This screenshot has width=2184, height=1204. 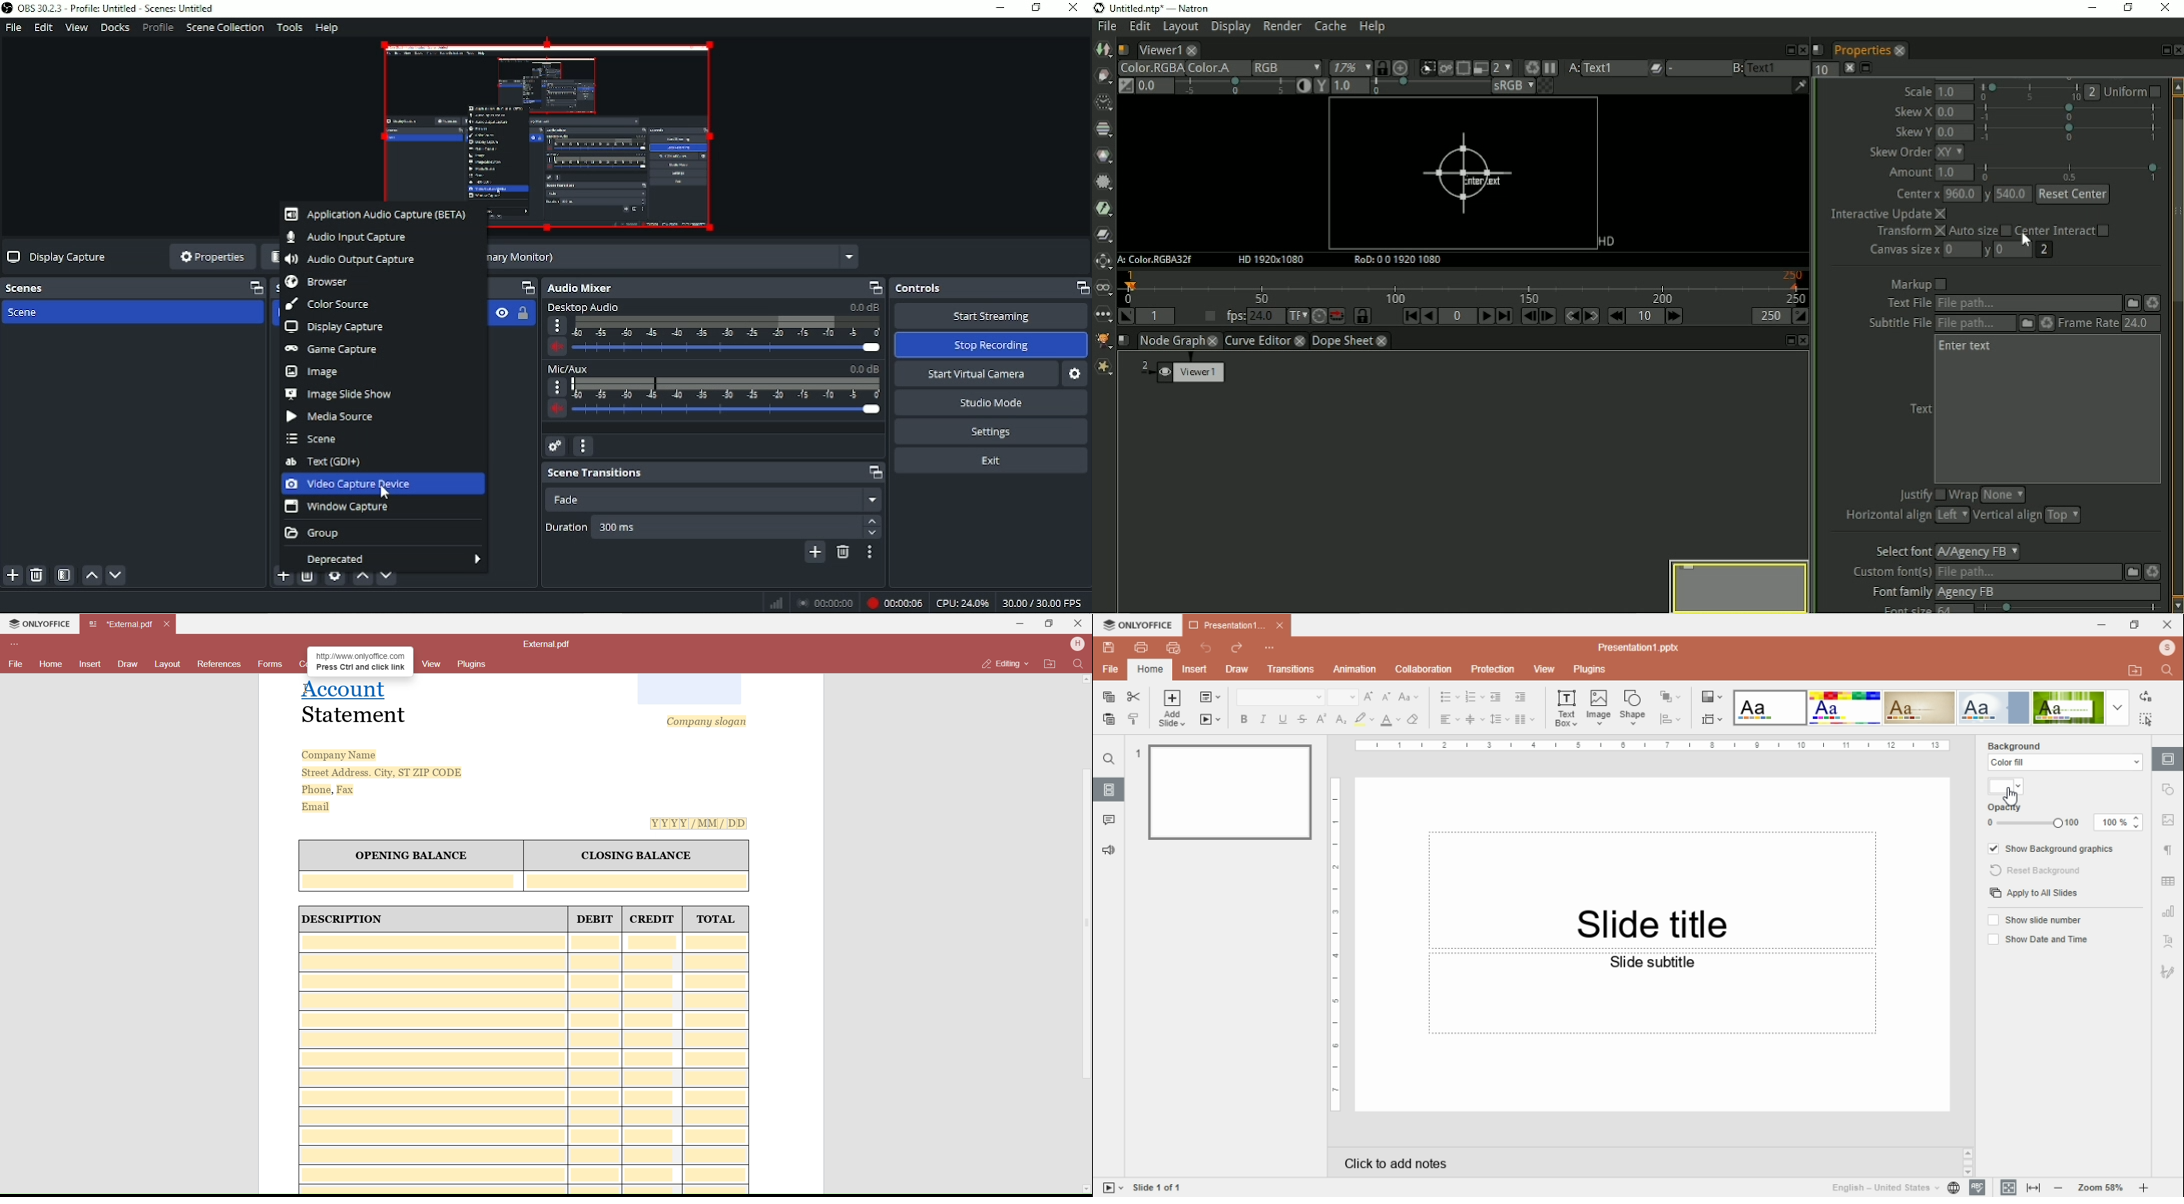 What do you see at coordinates (1450, 698) in the screenshot?
I see `bullets` at bounding box center [1450, 698].